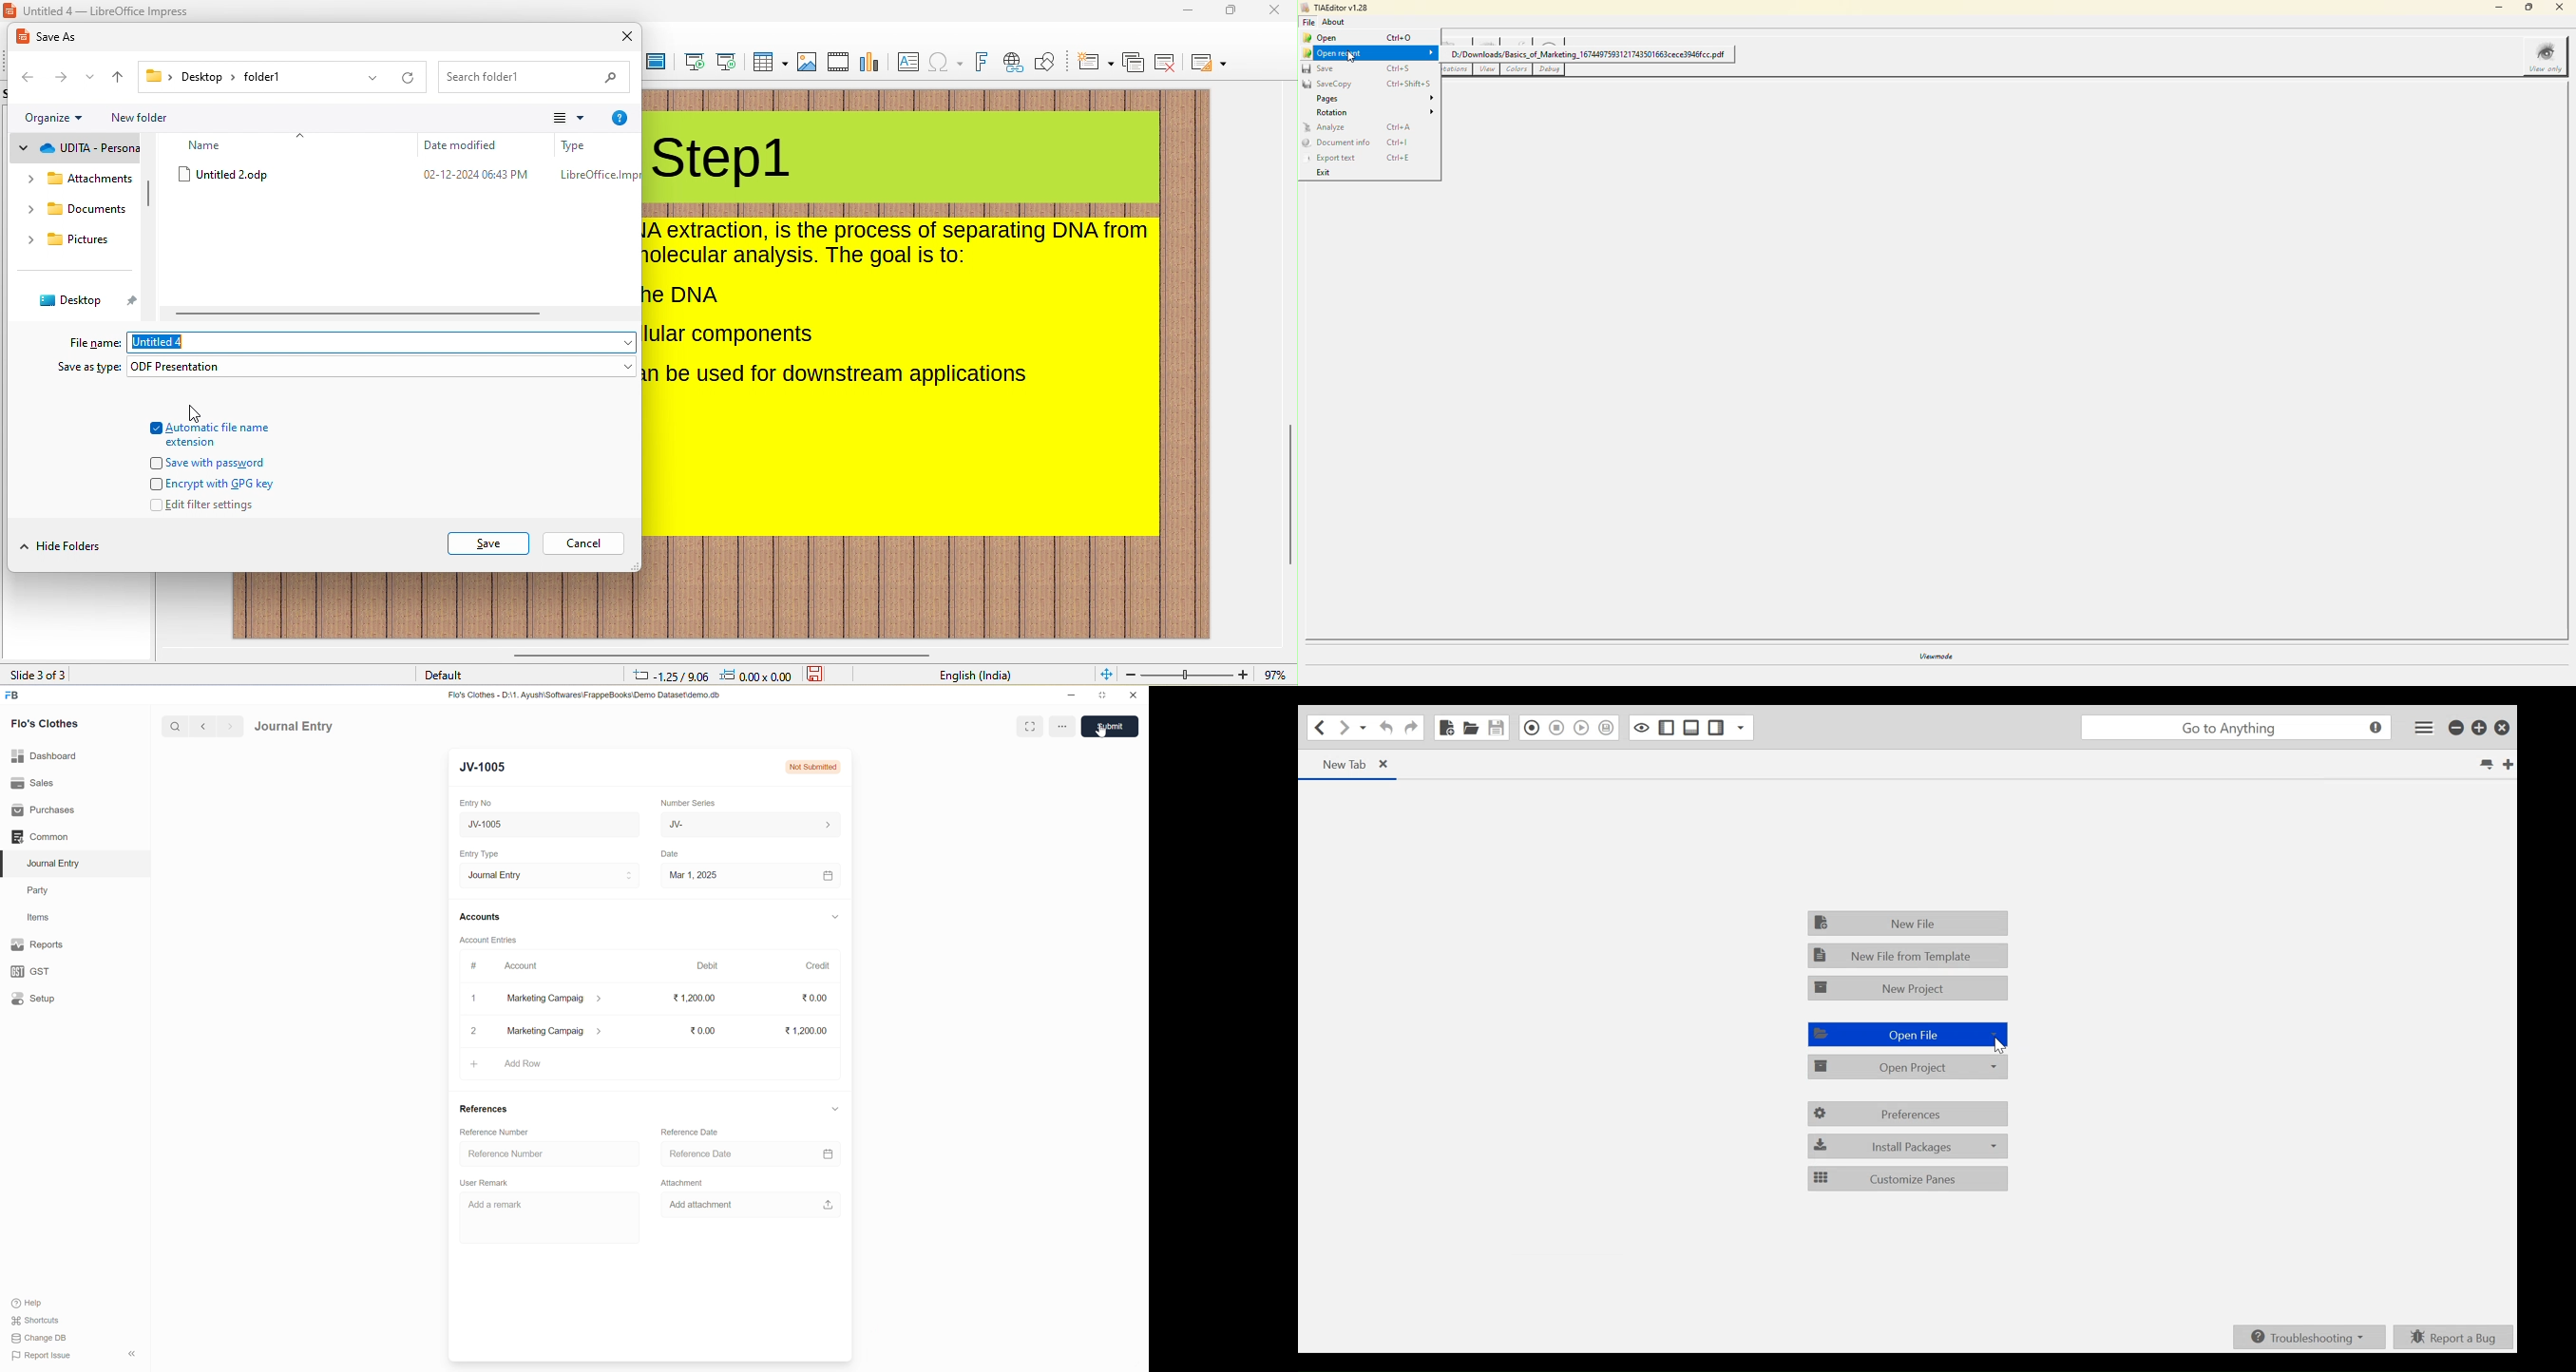 This screenshot has height=1372, width=2576. Describe the element at coordinates (1114, 727) in the screenshot. I see `submit` at that location.